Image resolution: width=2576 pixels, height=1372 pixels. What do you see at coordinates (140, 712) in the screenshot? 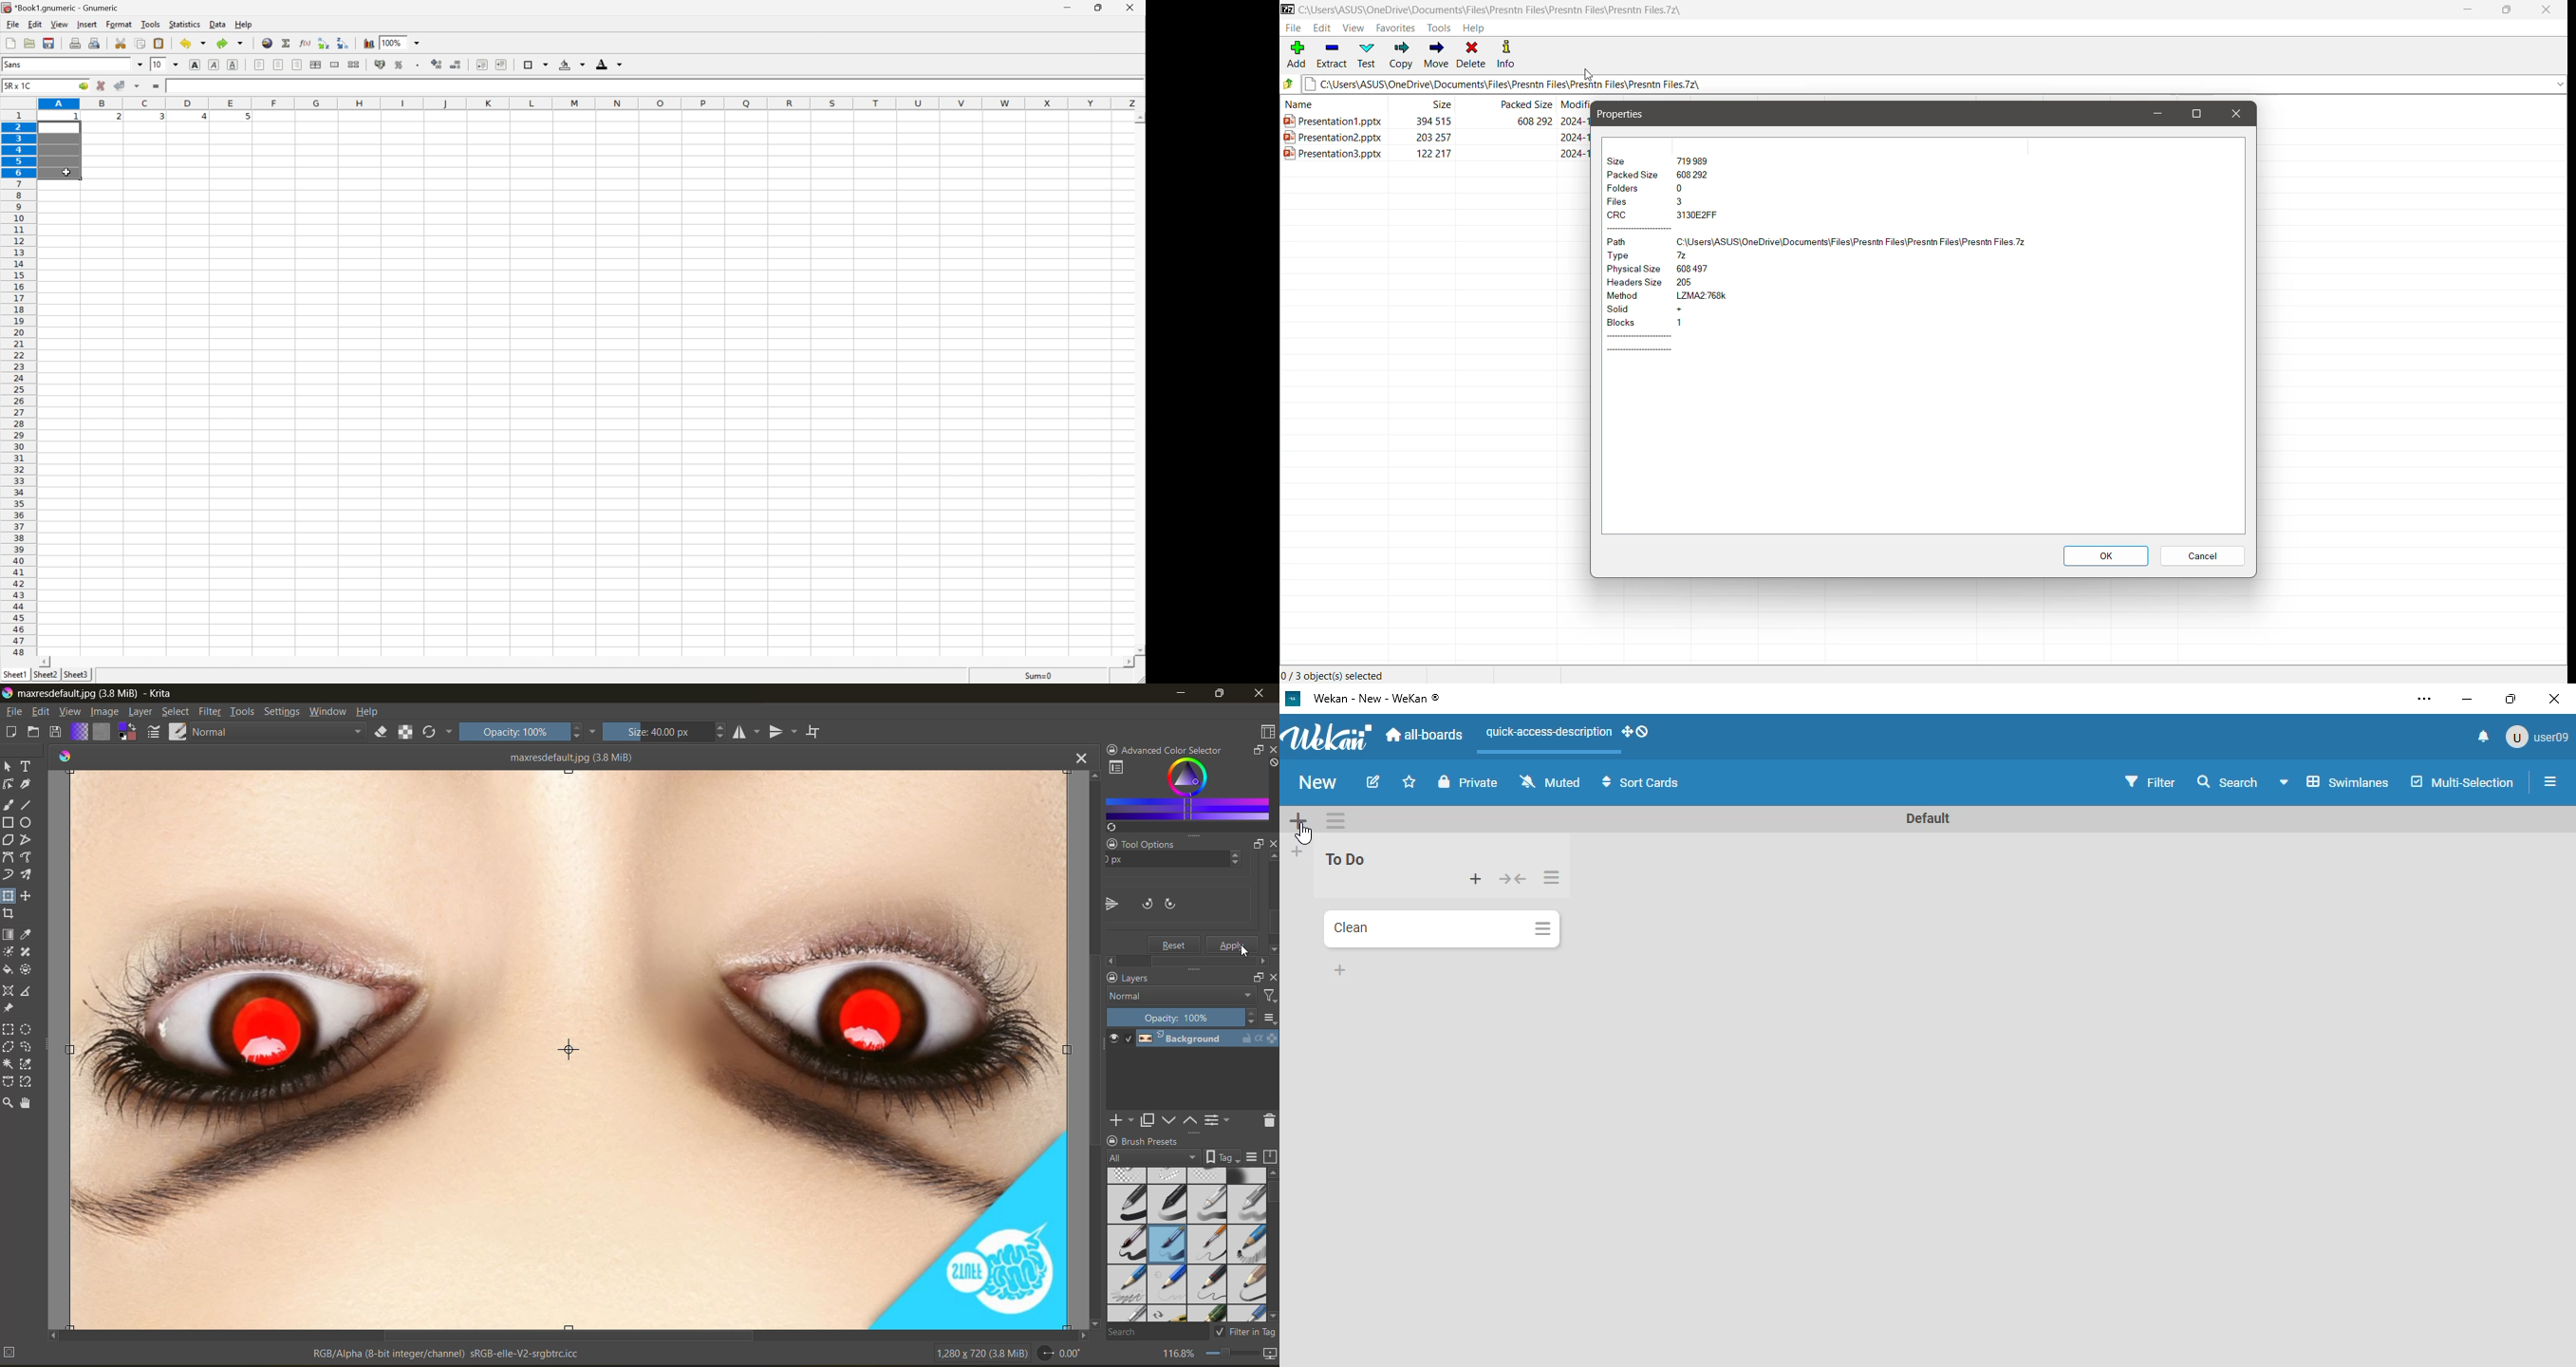
I see `layer` at bounding box center [140, 712].